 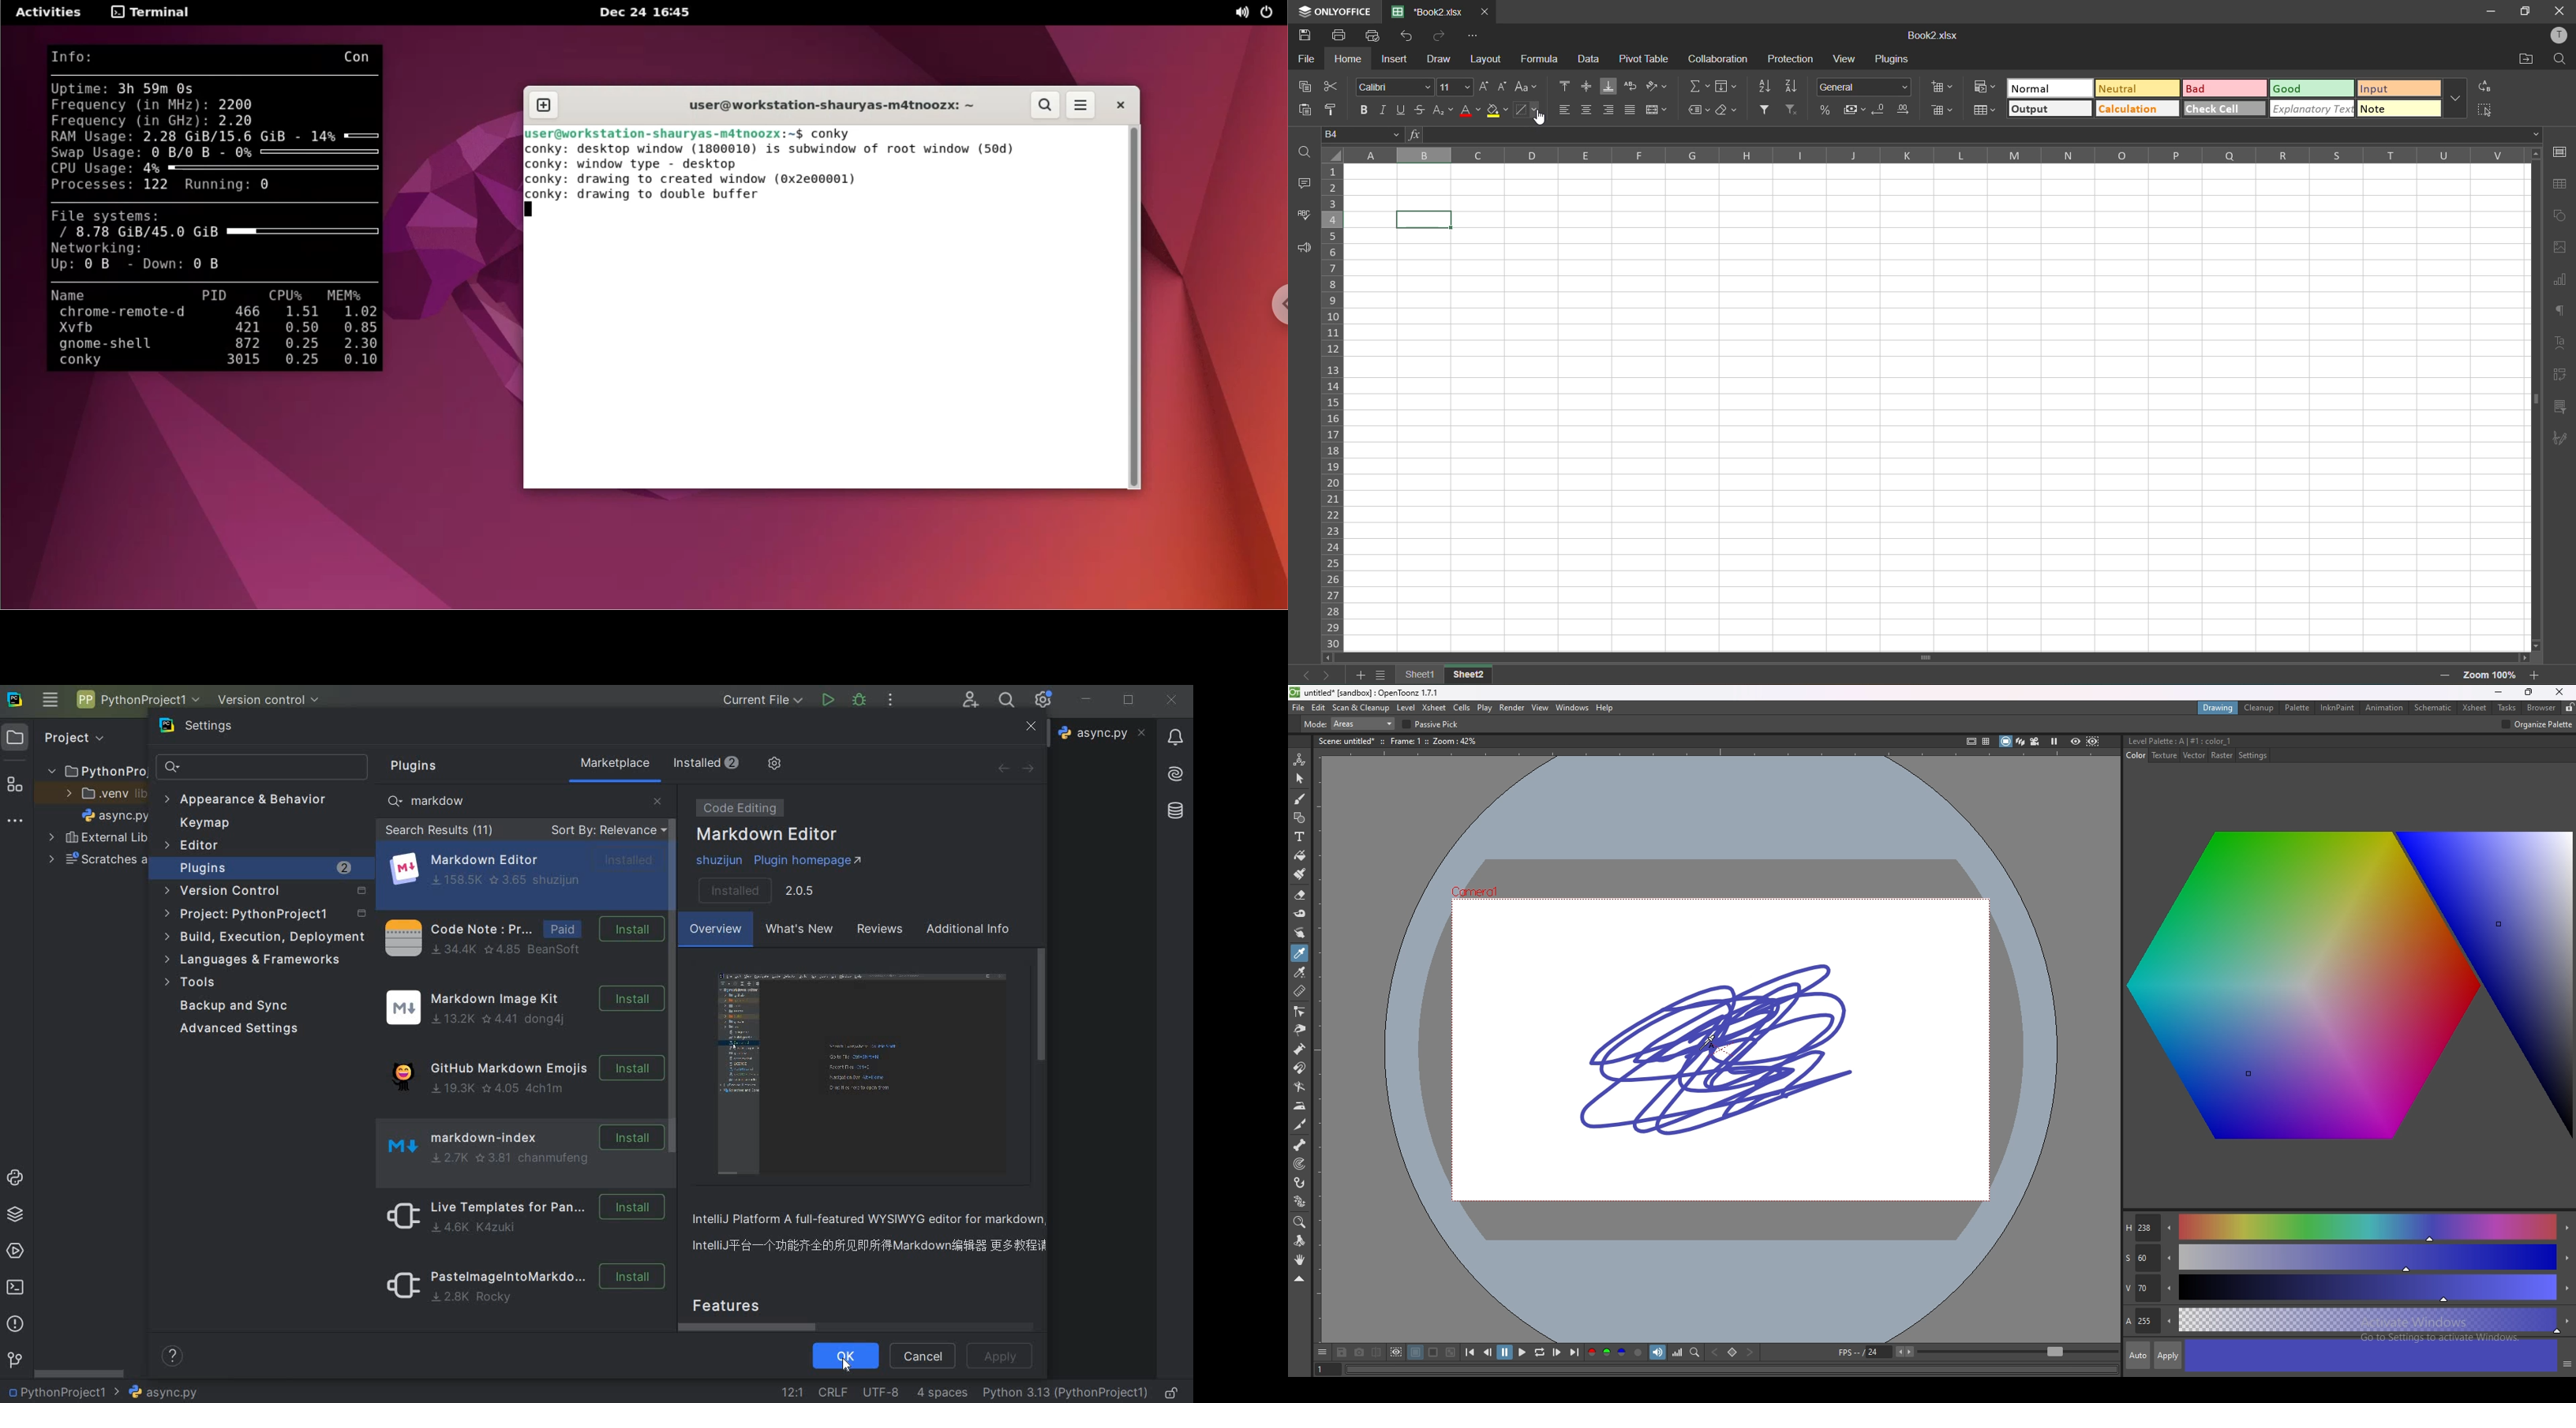 What do you see at coordinates (1484, 12) in the screenshot?
I see `close tab` at bounding box center [1484, 12].